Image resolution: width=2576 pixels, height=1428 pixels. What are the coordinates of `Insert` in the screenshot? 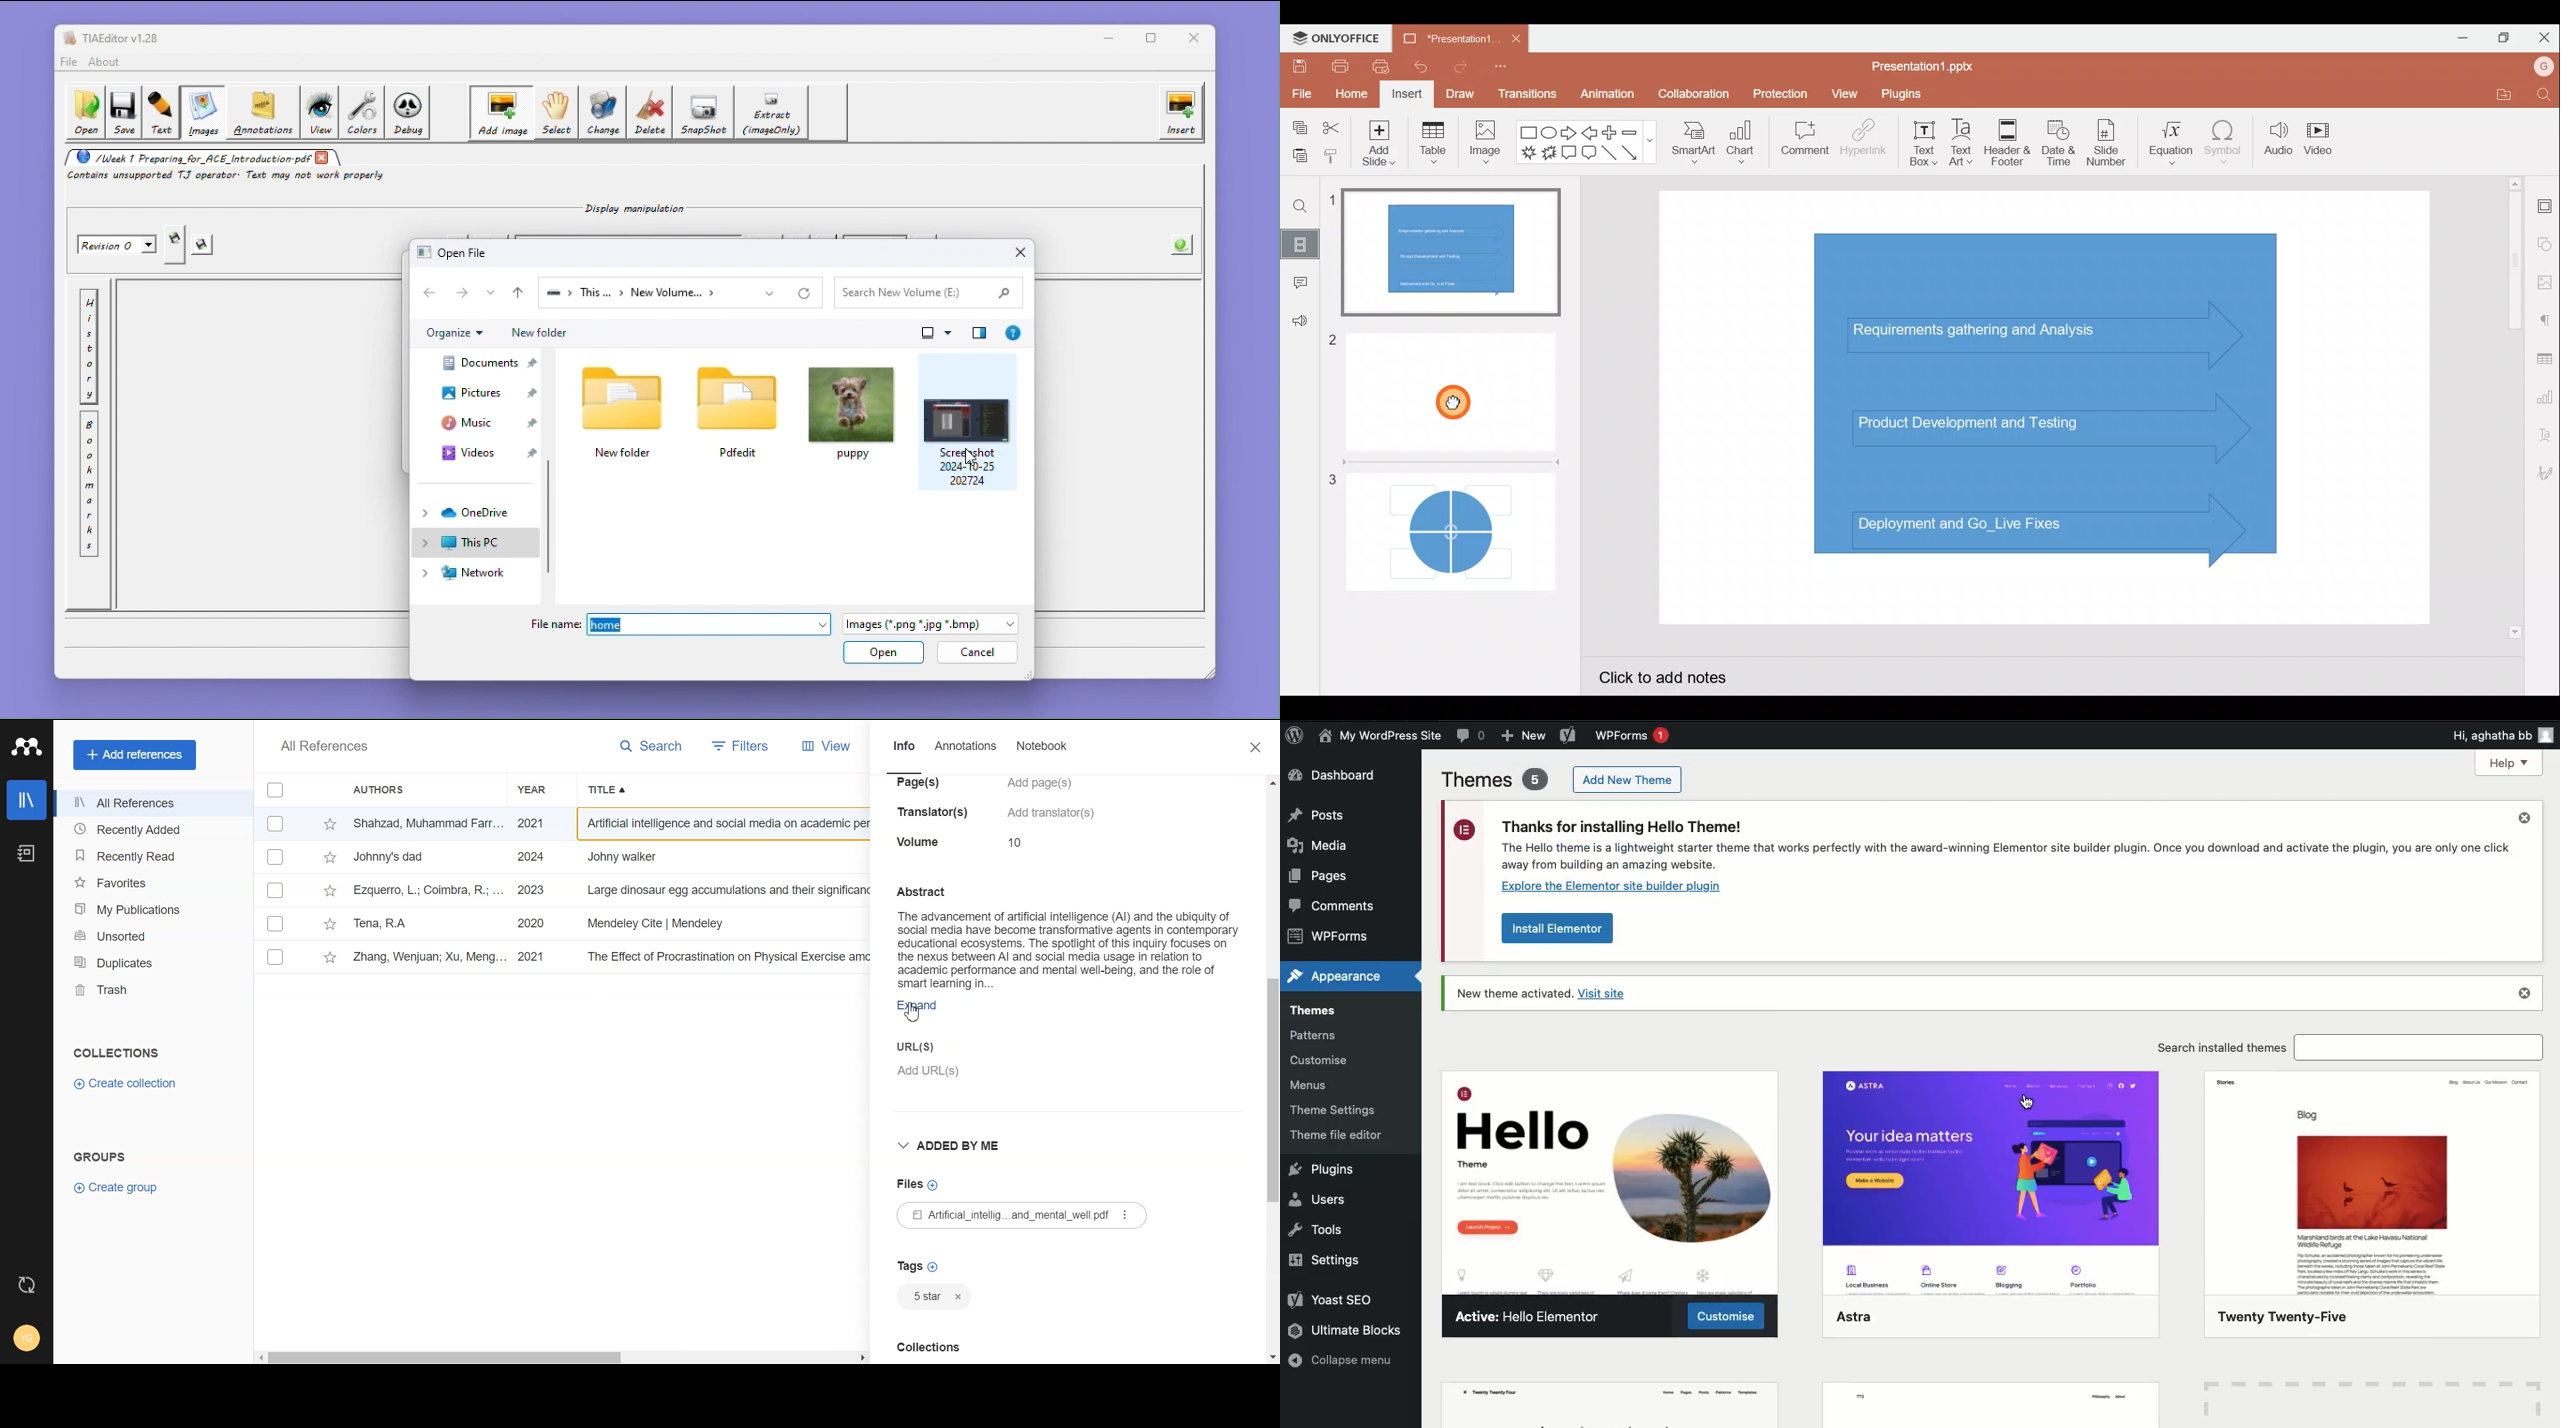 It's located at (1407, 93).